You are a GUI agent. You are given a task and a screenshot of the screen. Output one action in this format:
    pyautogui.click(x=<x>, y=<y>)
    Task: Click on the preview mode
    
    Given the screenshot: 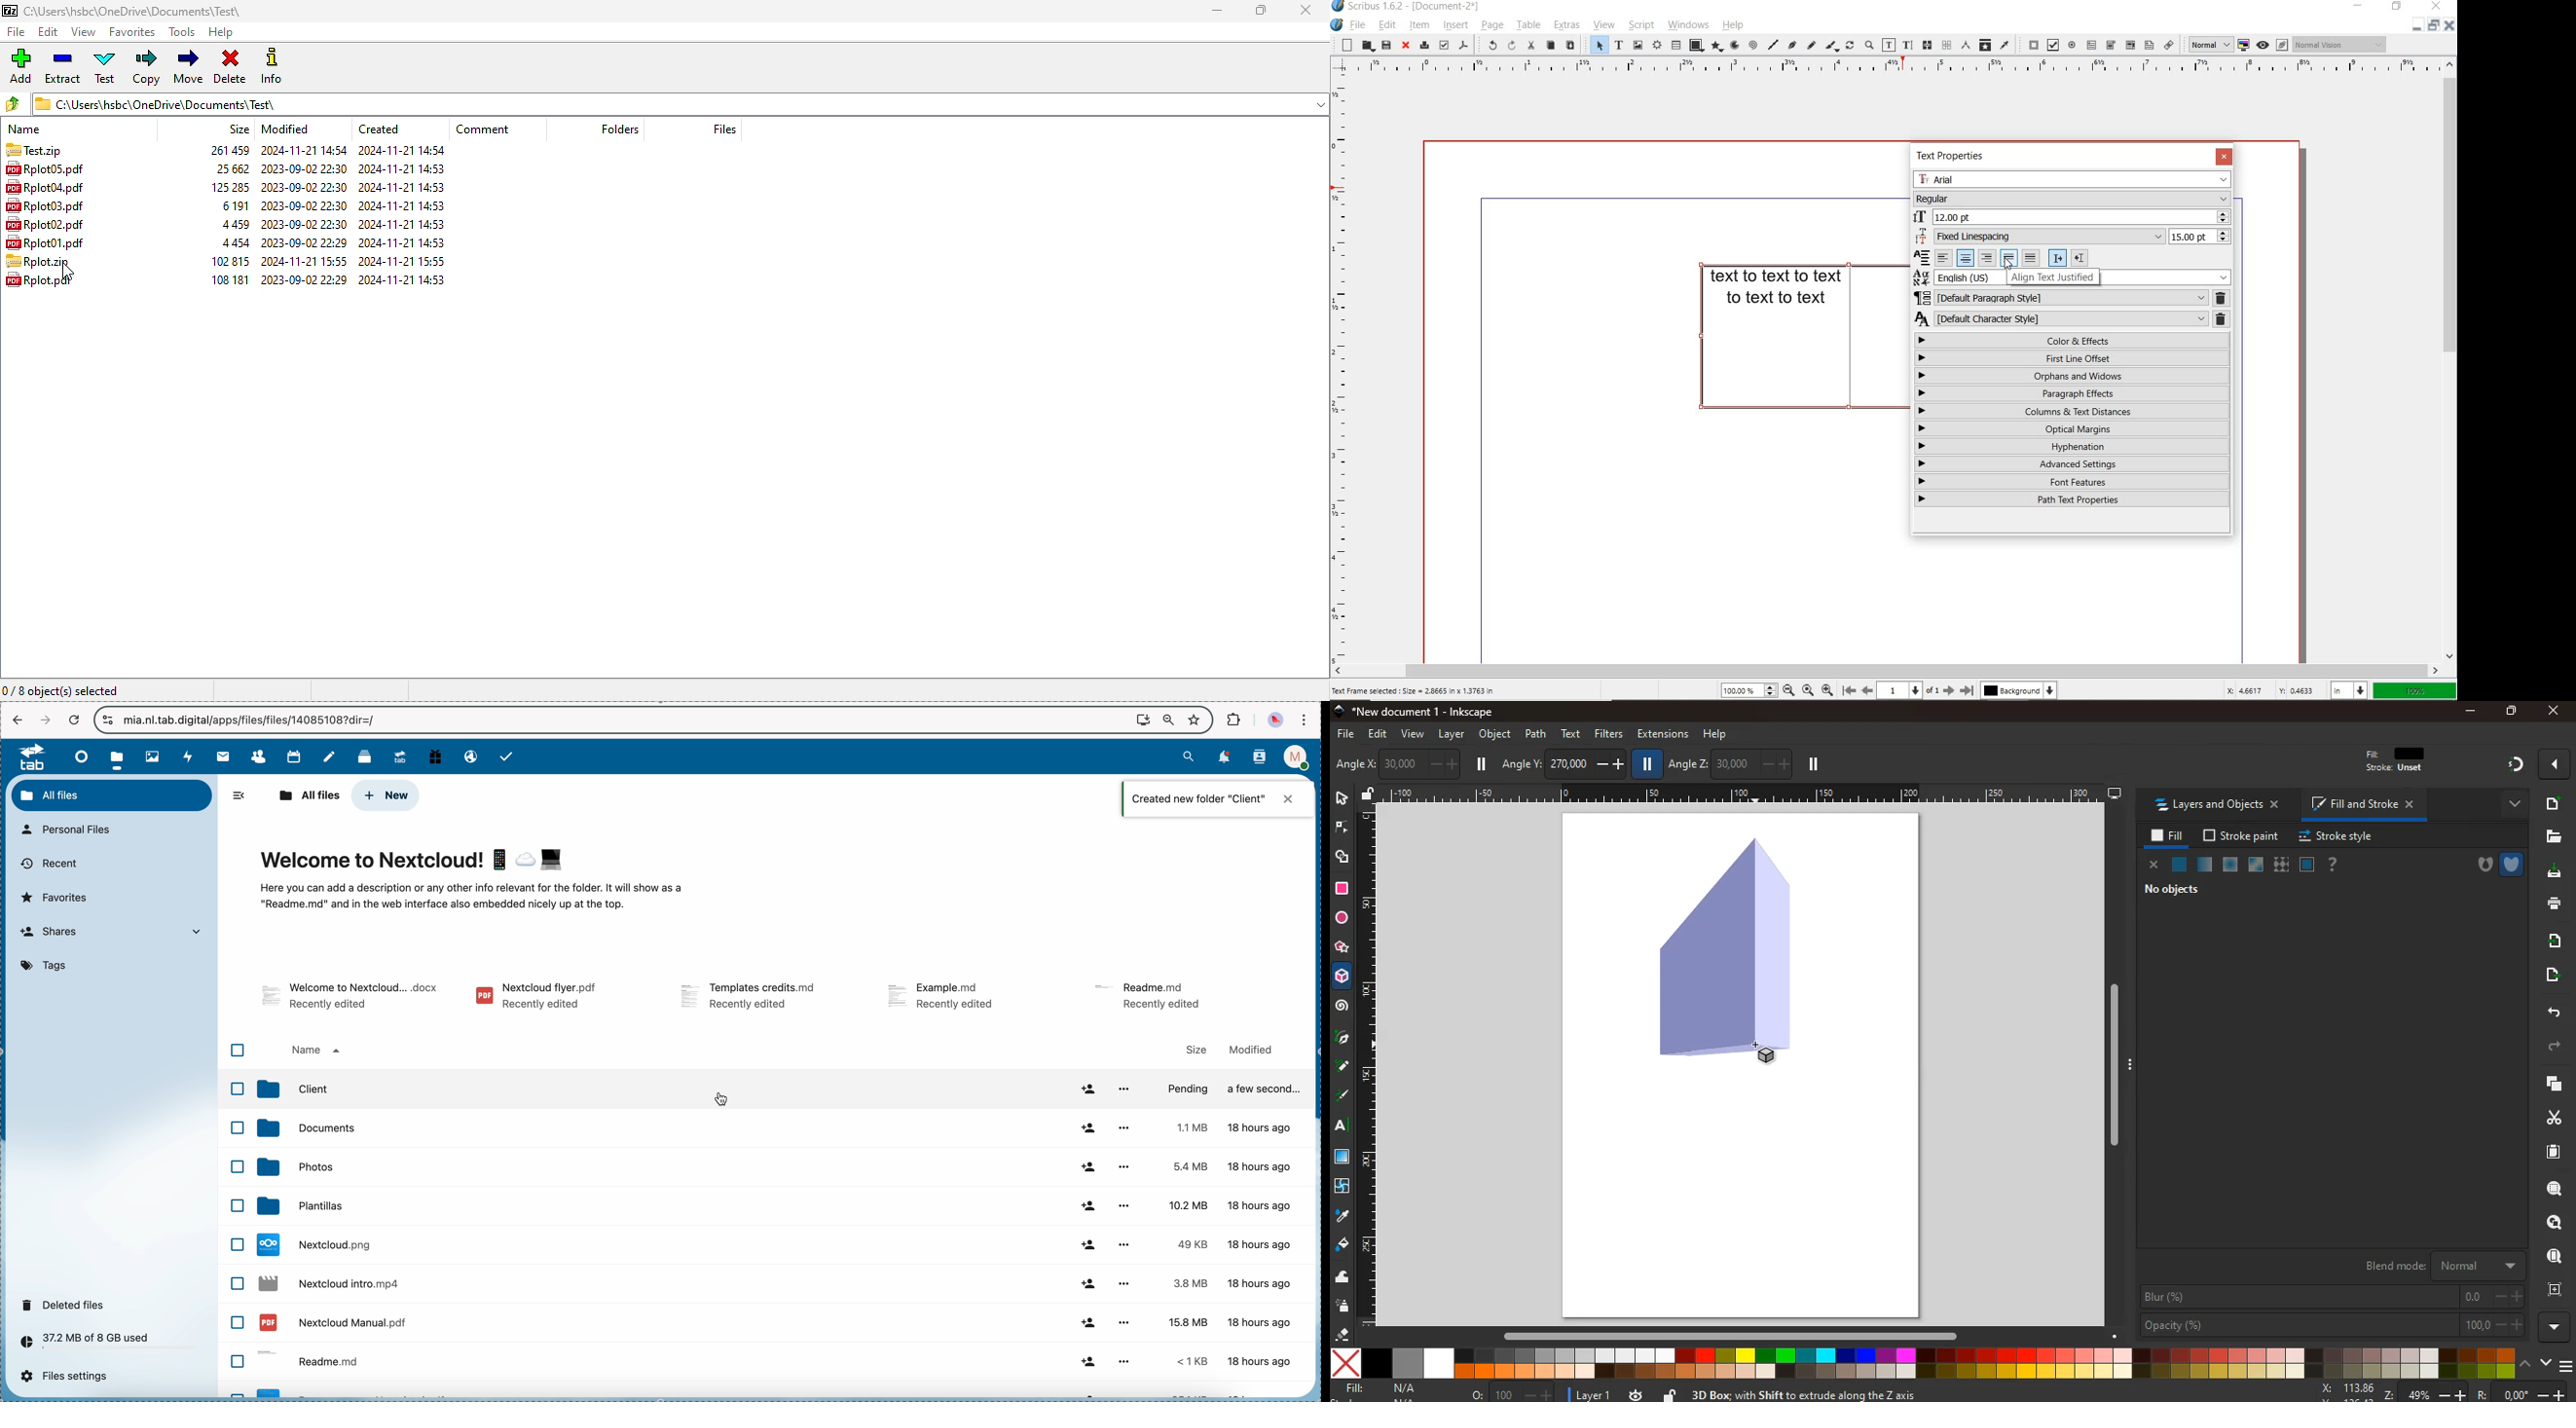 What is the action you would take?
    pyautogui.click(x=2275, y=45)
    